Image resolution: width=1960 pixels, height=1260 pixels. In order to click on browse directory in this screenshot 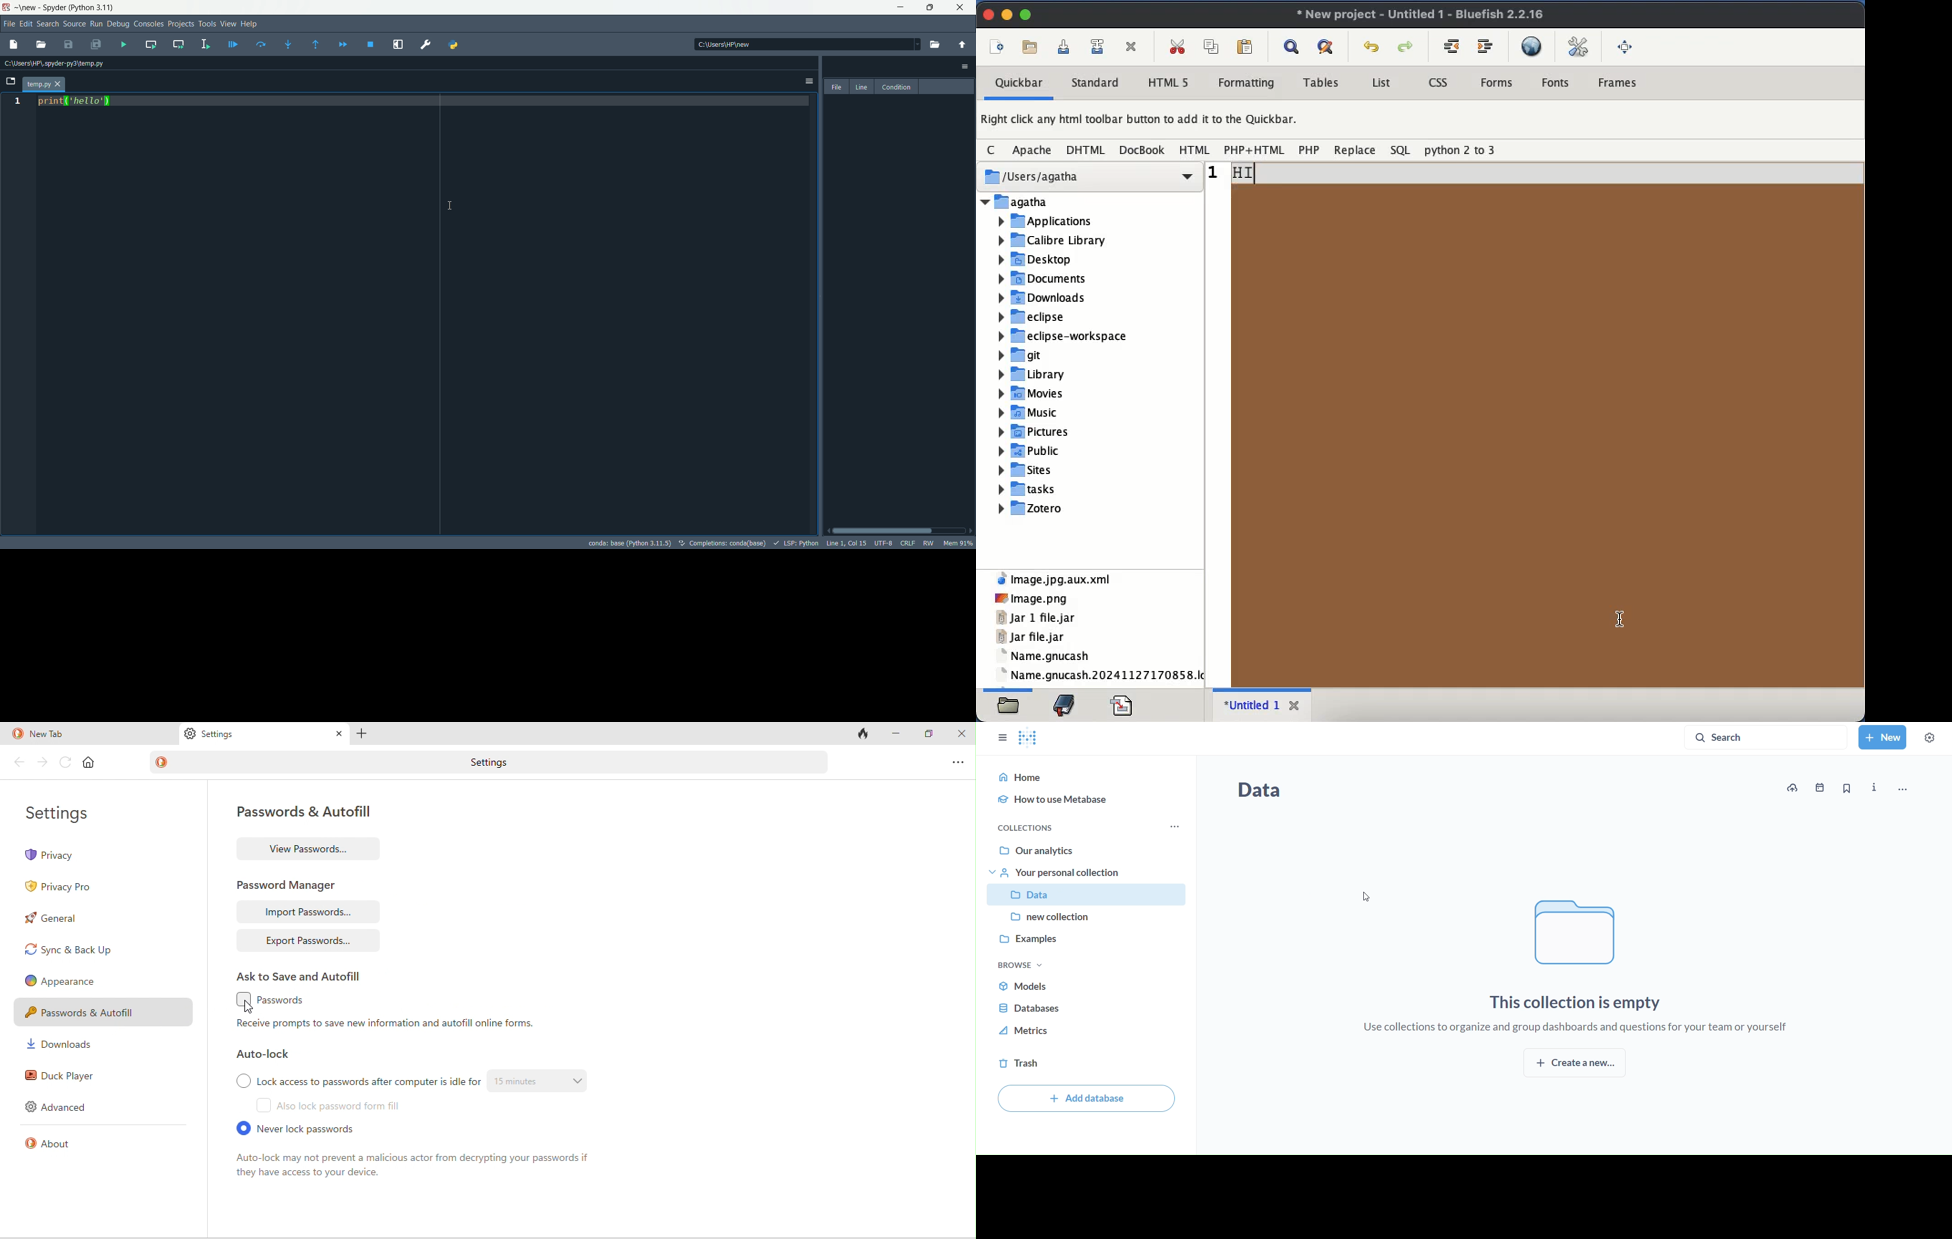, I will do `click(934, 44)`.